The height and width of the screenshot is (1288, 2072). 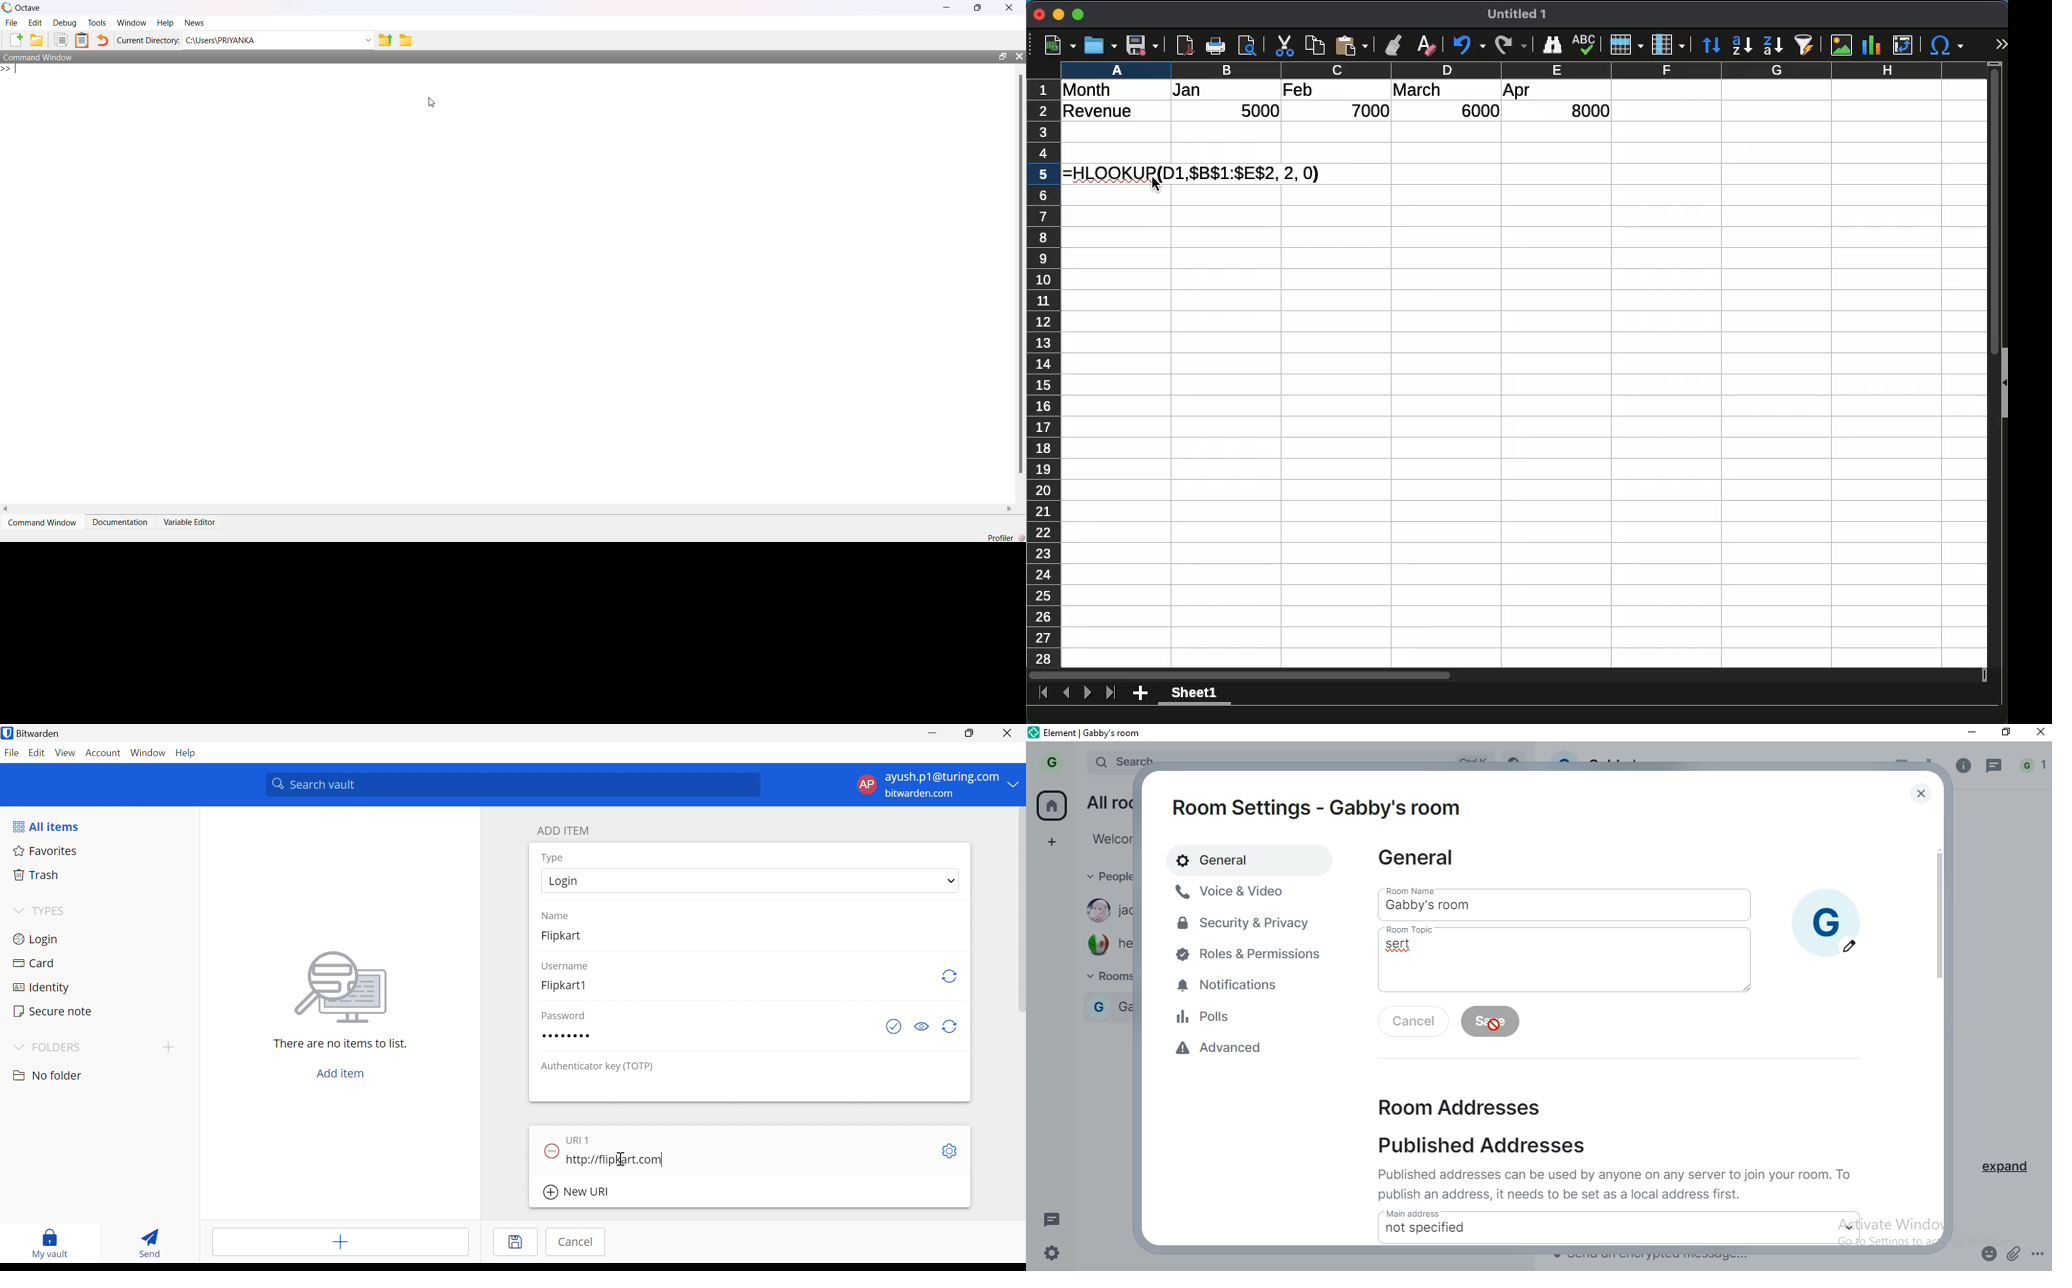 I want to click on ADD ITEM, so click(x=565, y=832).